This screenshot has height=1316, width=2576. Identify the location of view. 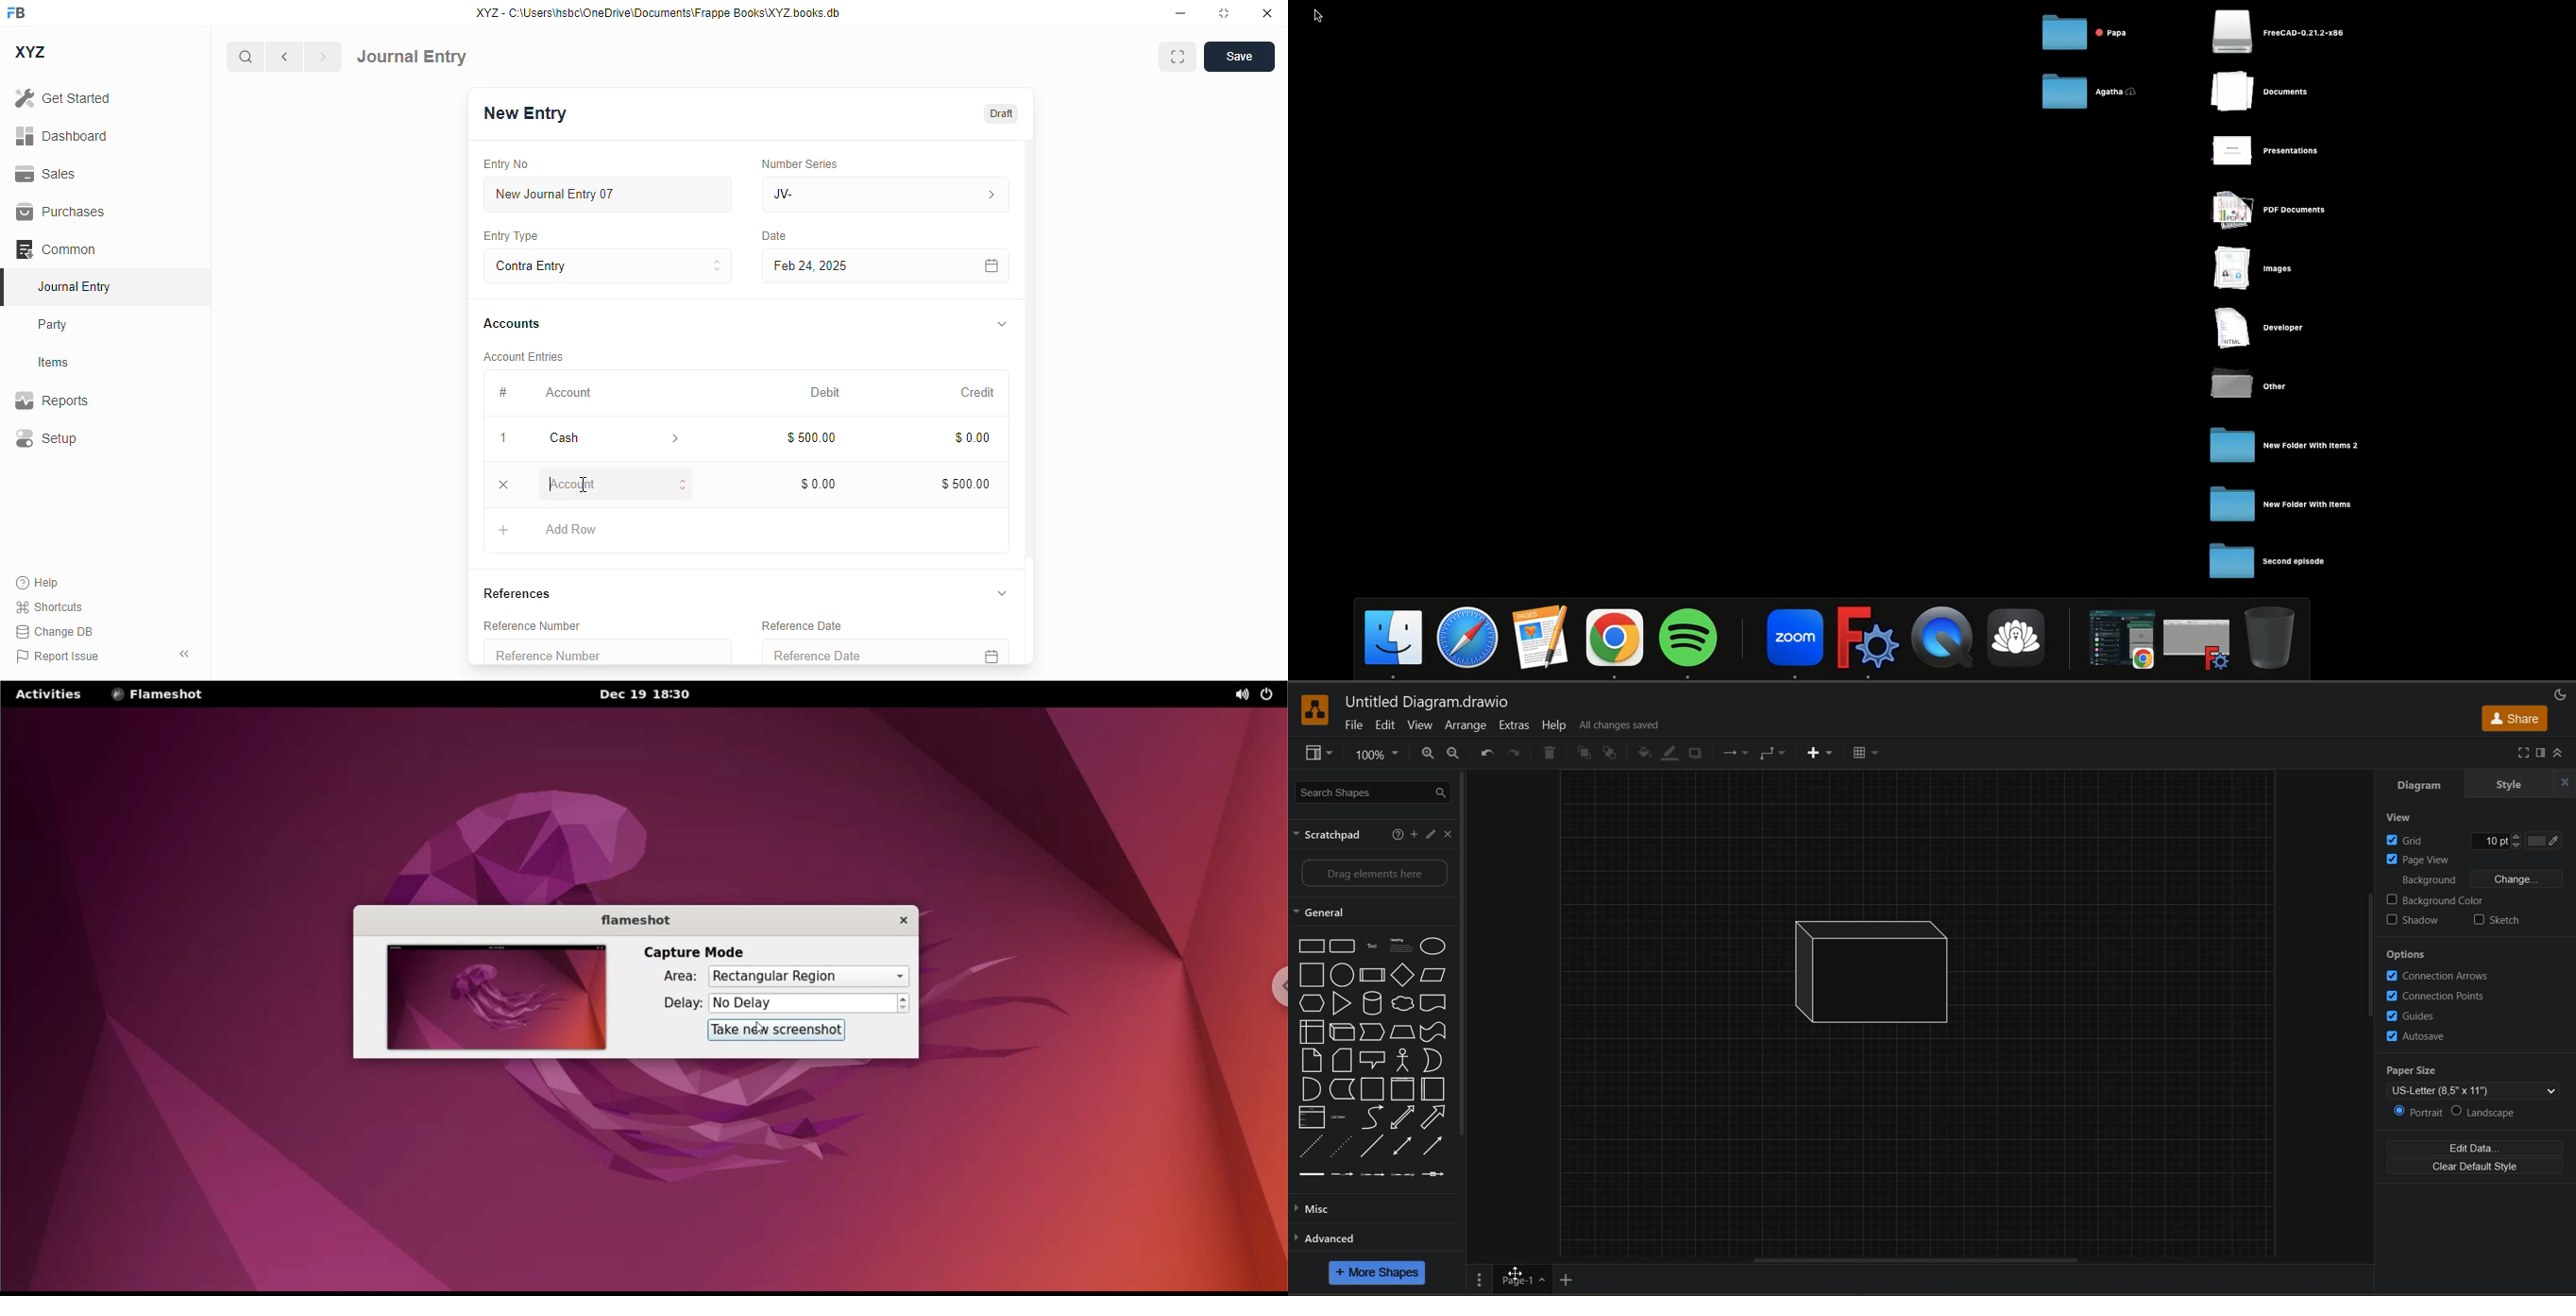
(1320, 755).